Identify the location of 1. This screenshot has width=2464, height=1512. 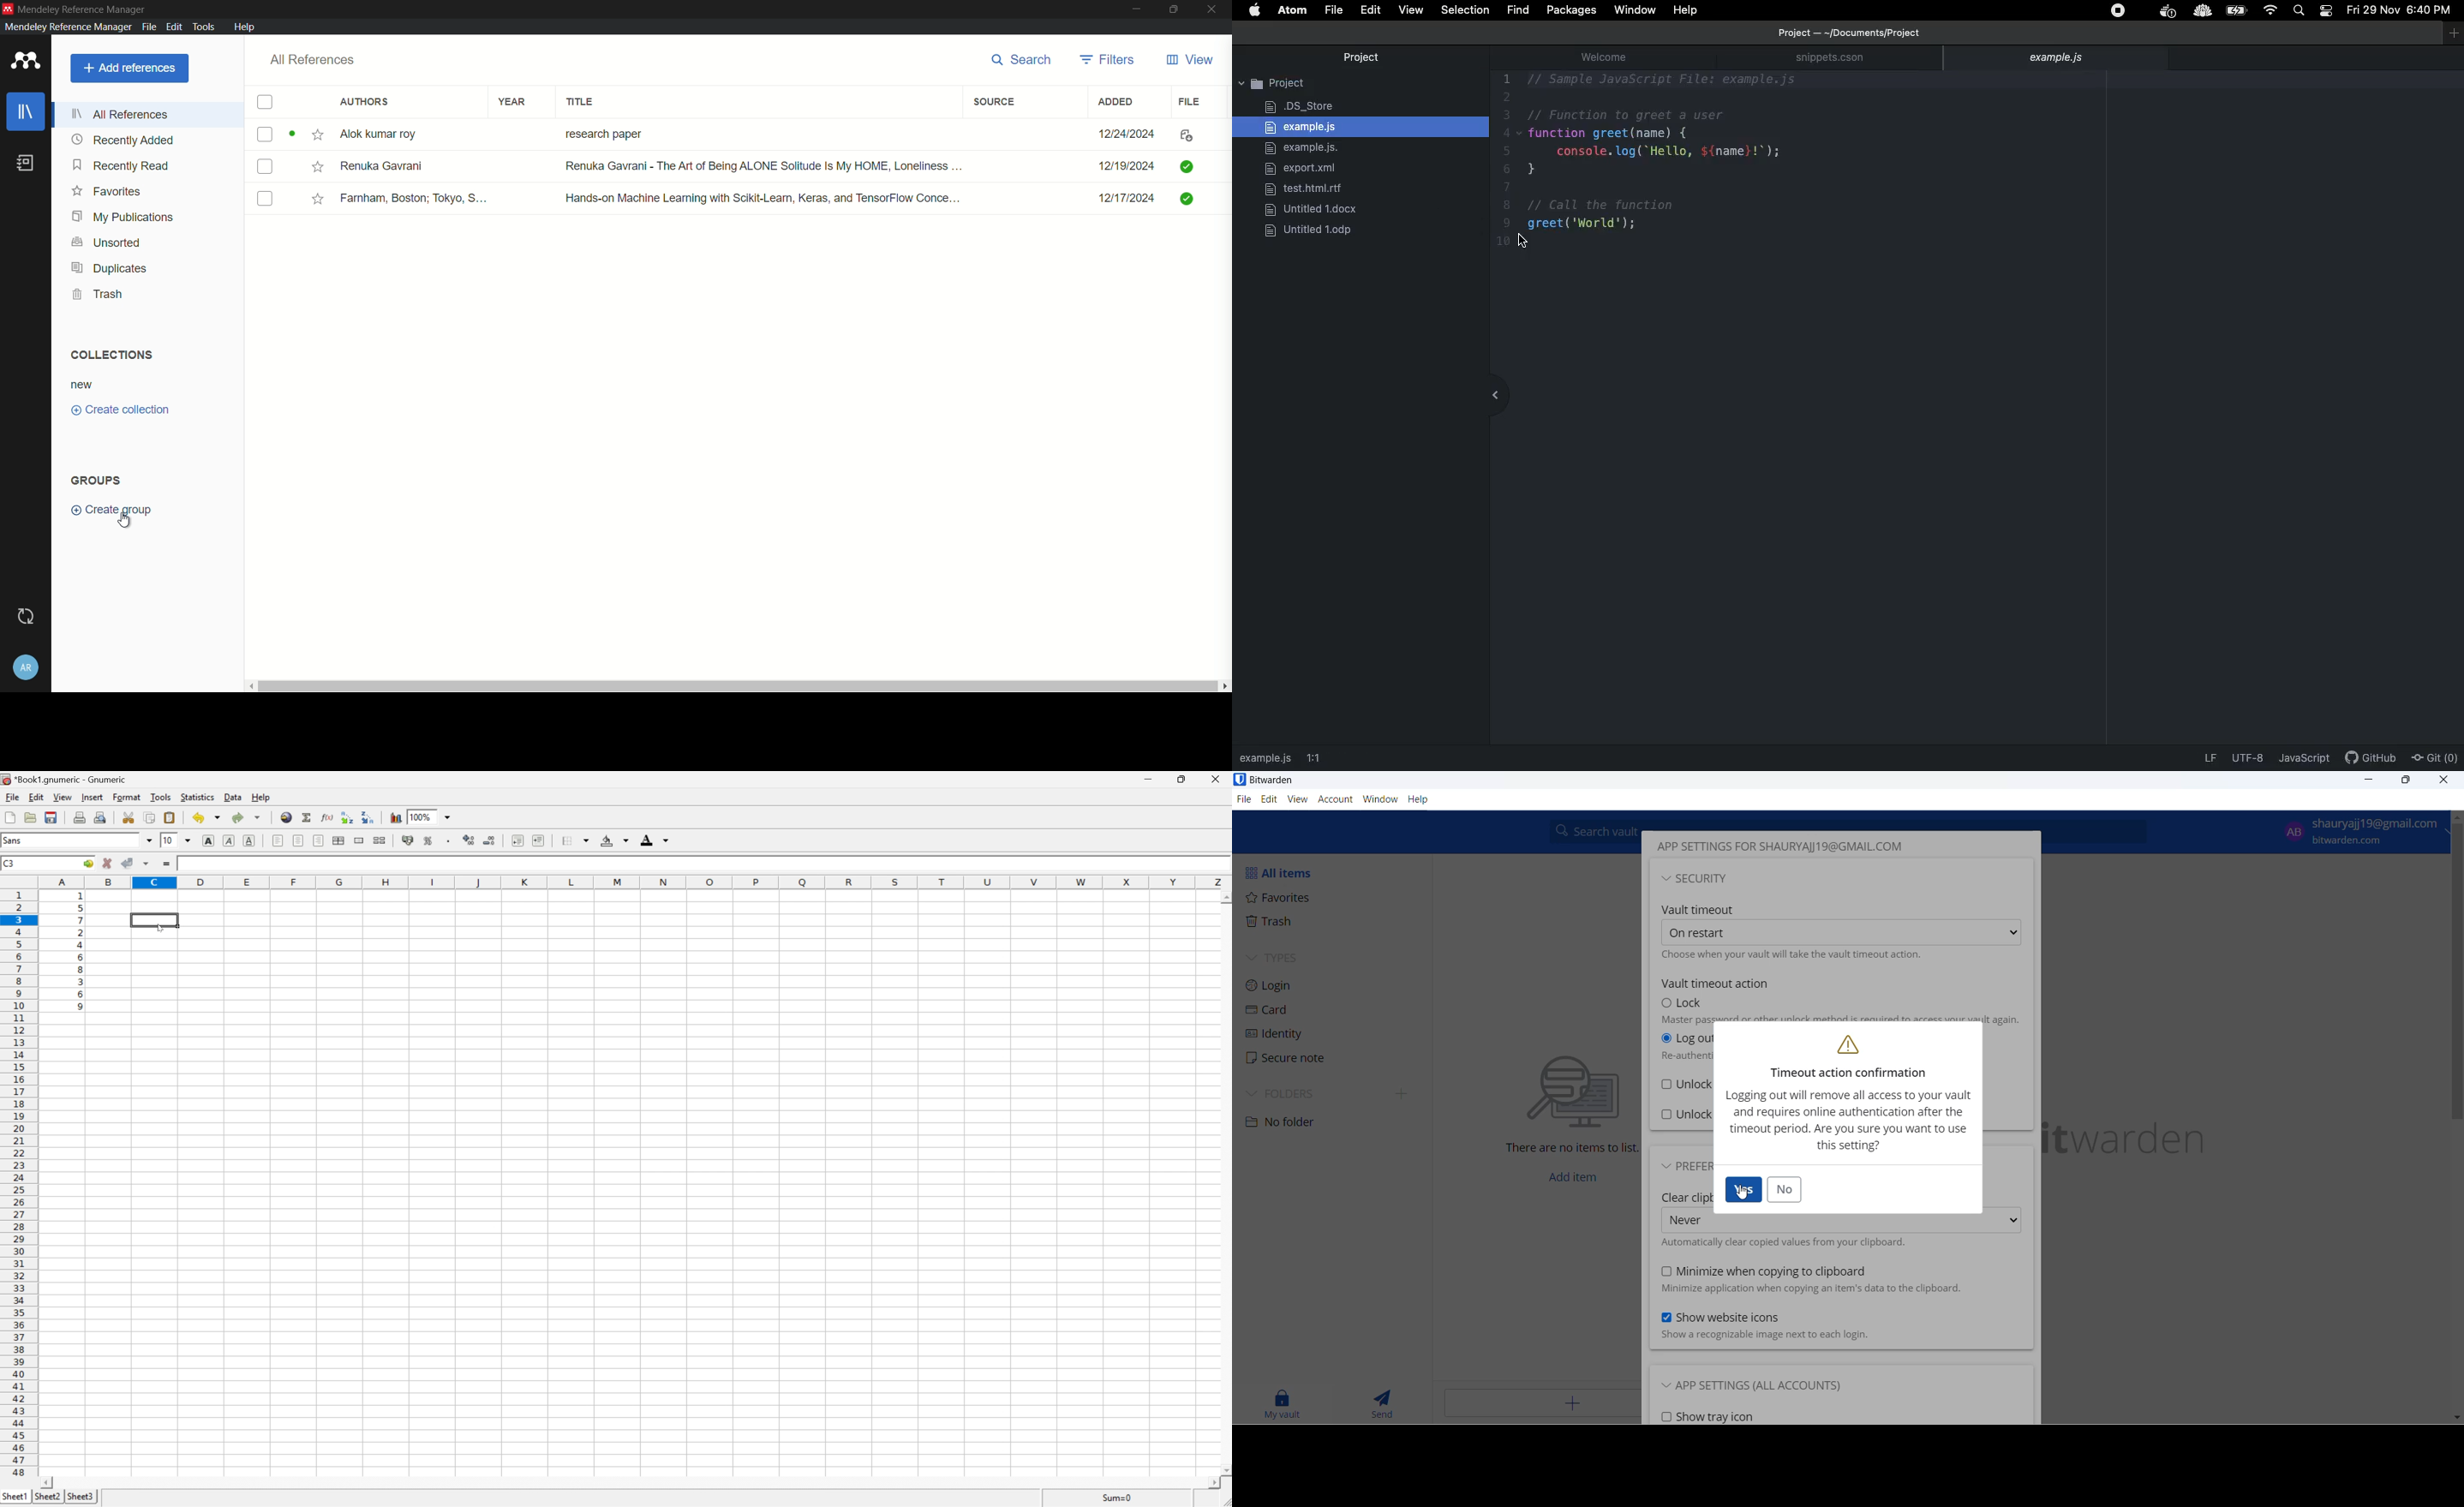
(187, 864).